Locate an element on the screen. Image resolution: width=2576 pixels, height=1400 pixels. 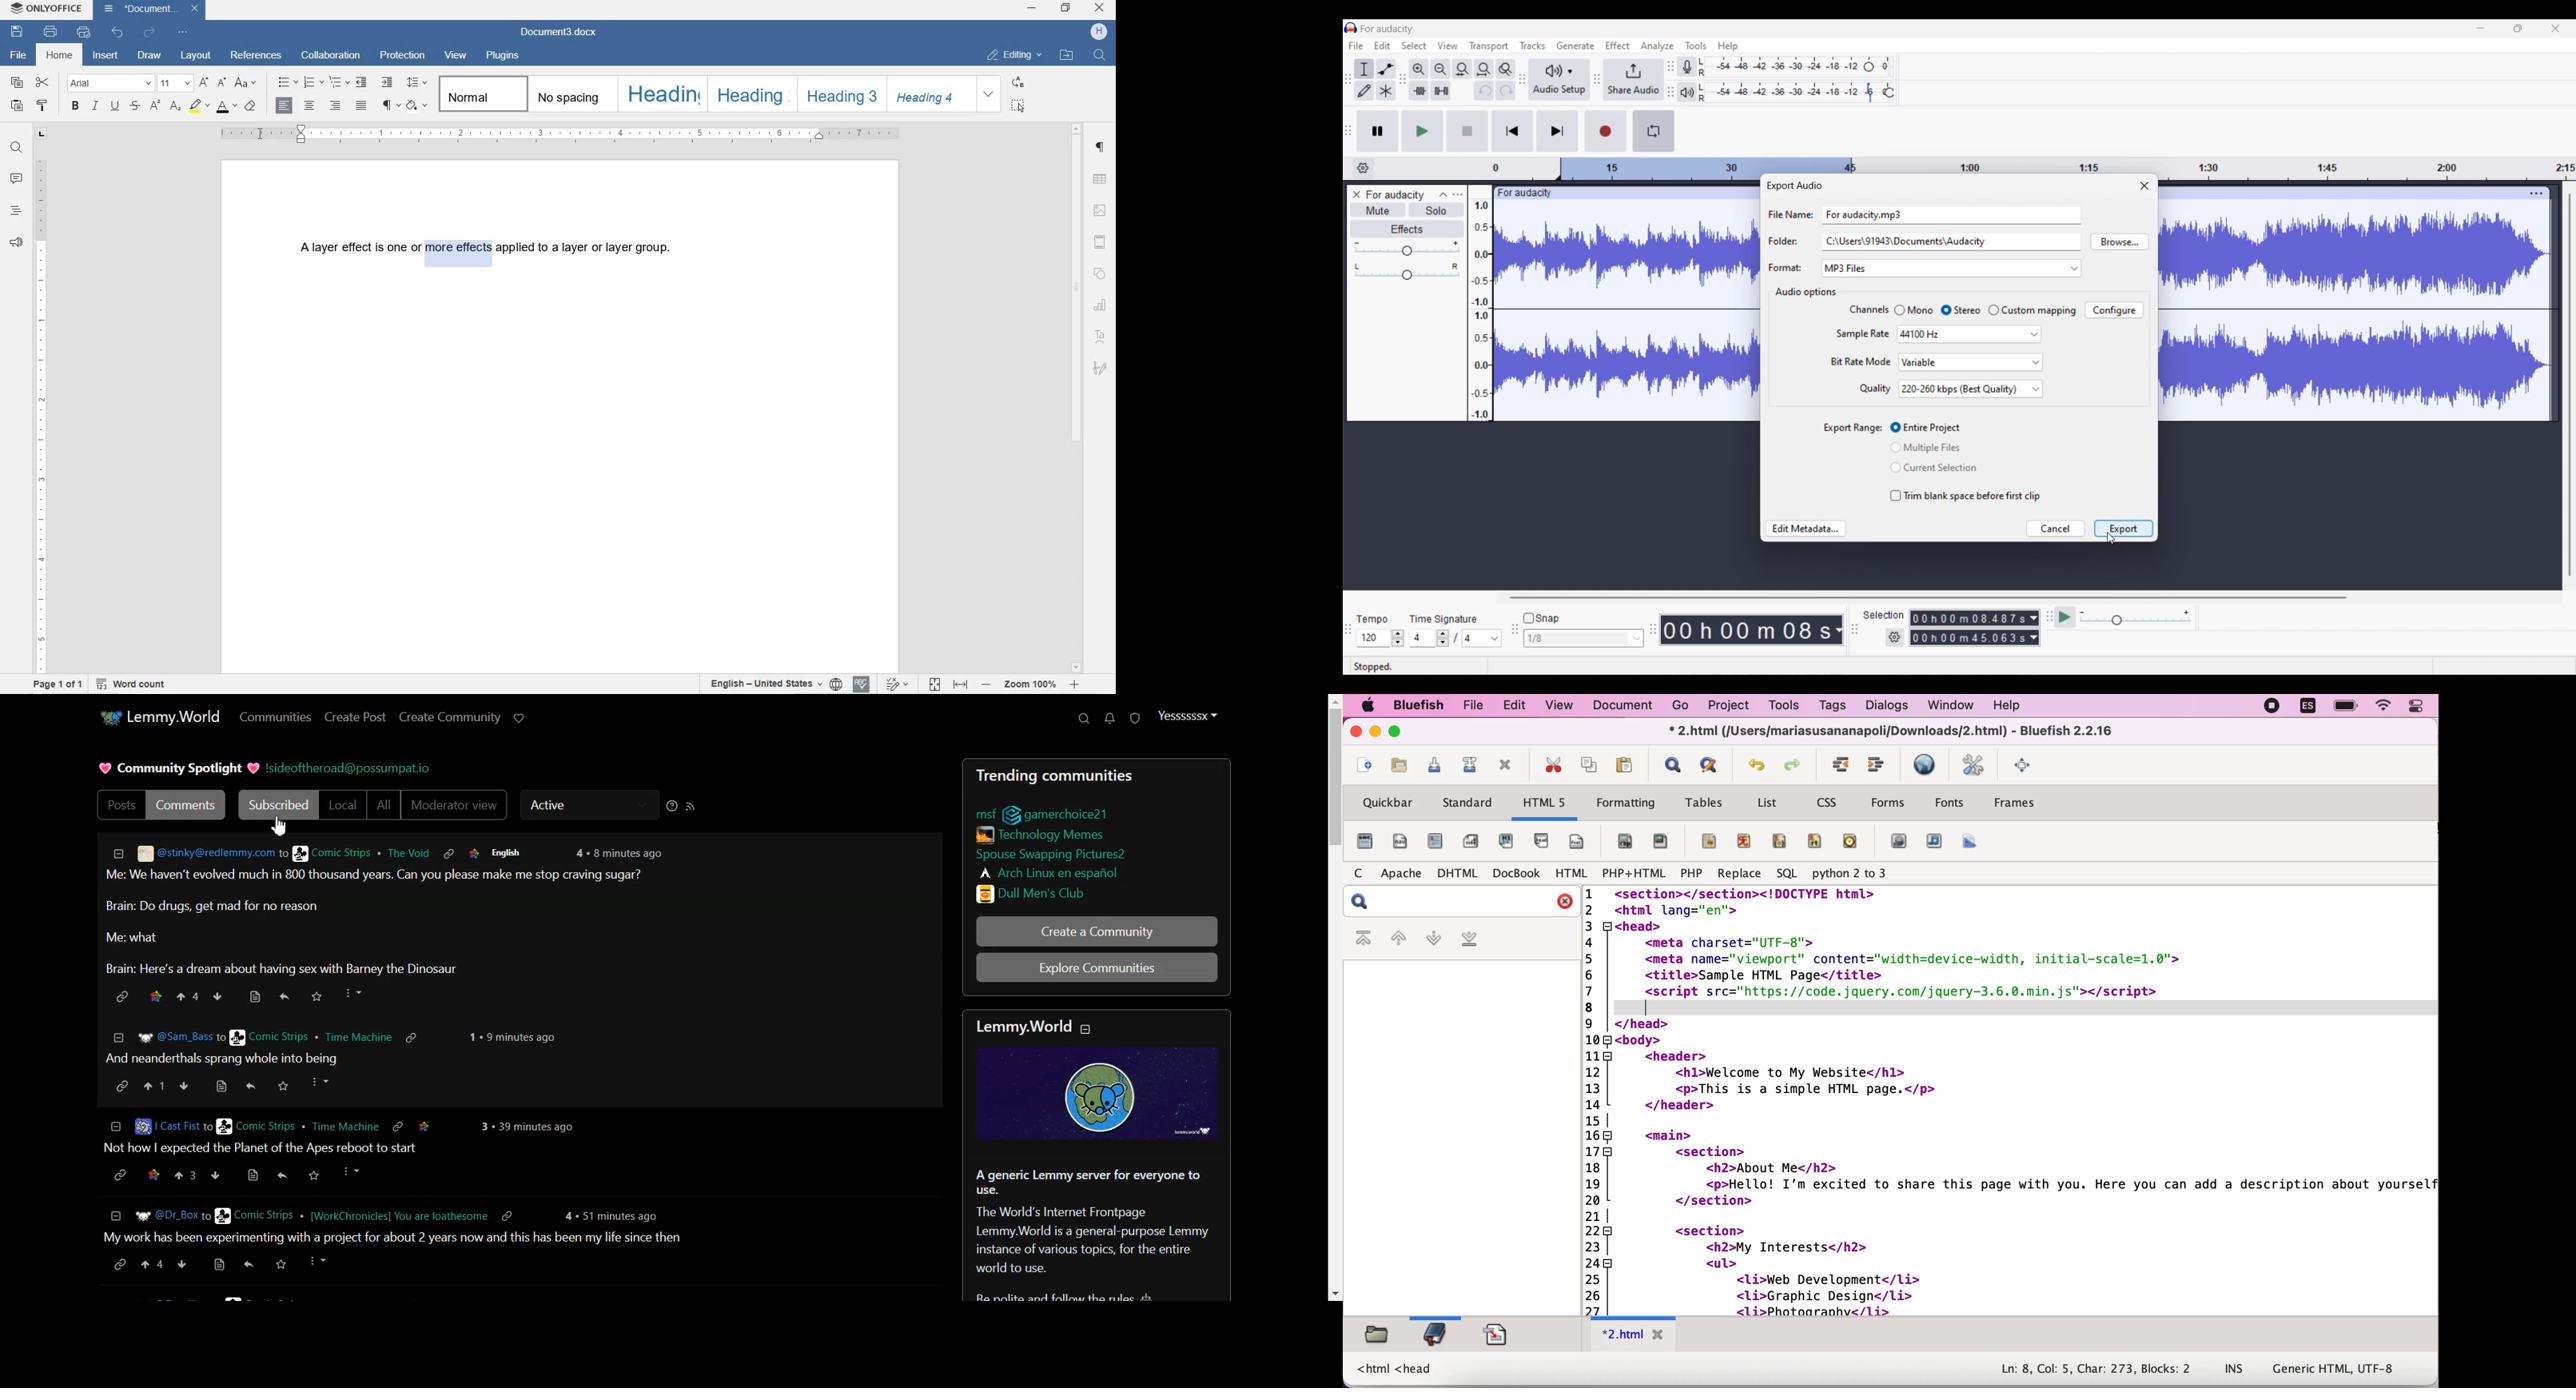
Close track is located at coordinates (1357, 194).